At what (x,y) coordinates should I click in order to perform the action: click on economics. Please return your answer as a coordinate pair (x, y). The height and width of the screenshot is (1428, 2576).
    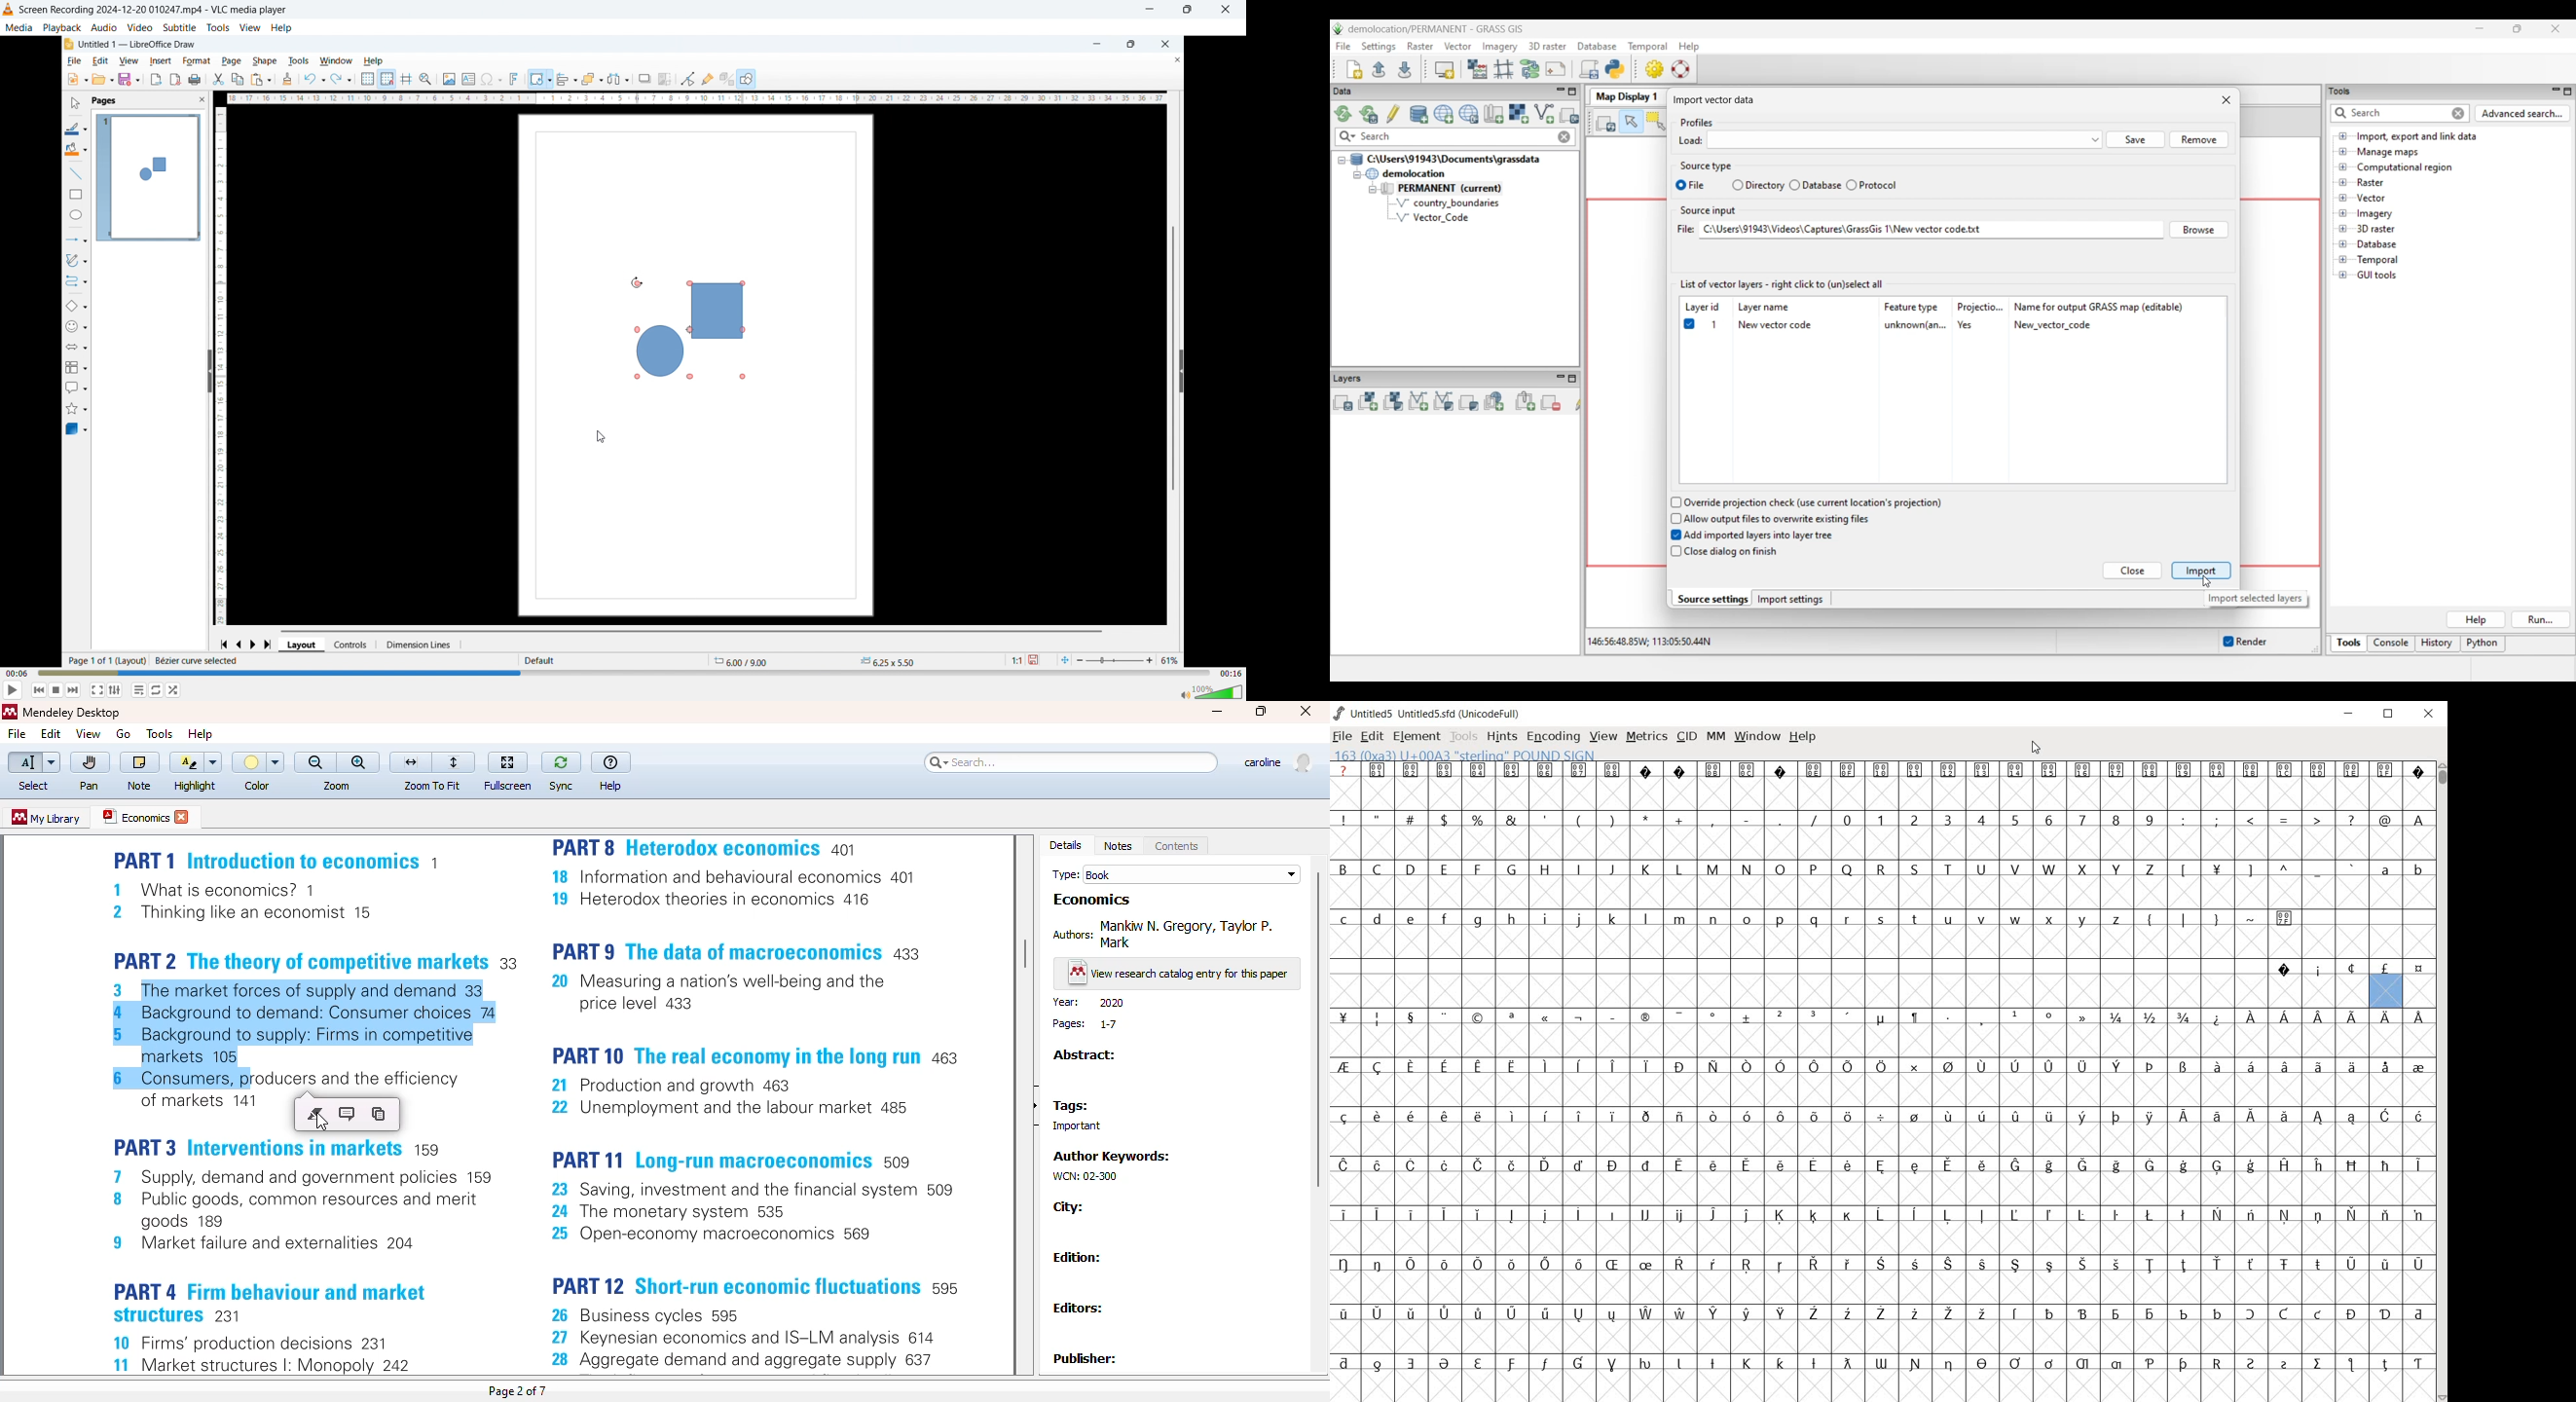
    Looking at the image, I should click on (1092, 900).